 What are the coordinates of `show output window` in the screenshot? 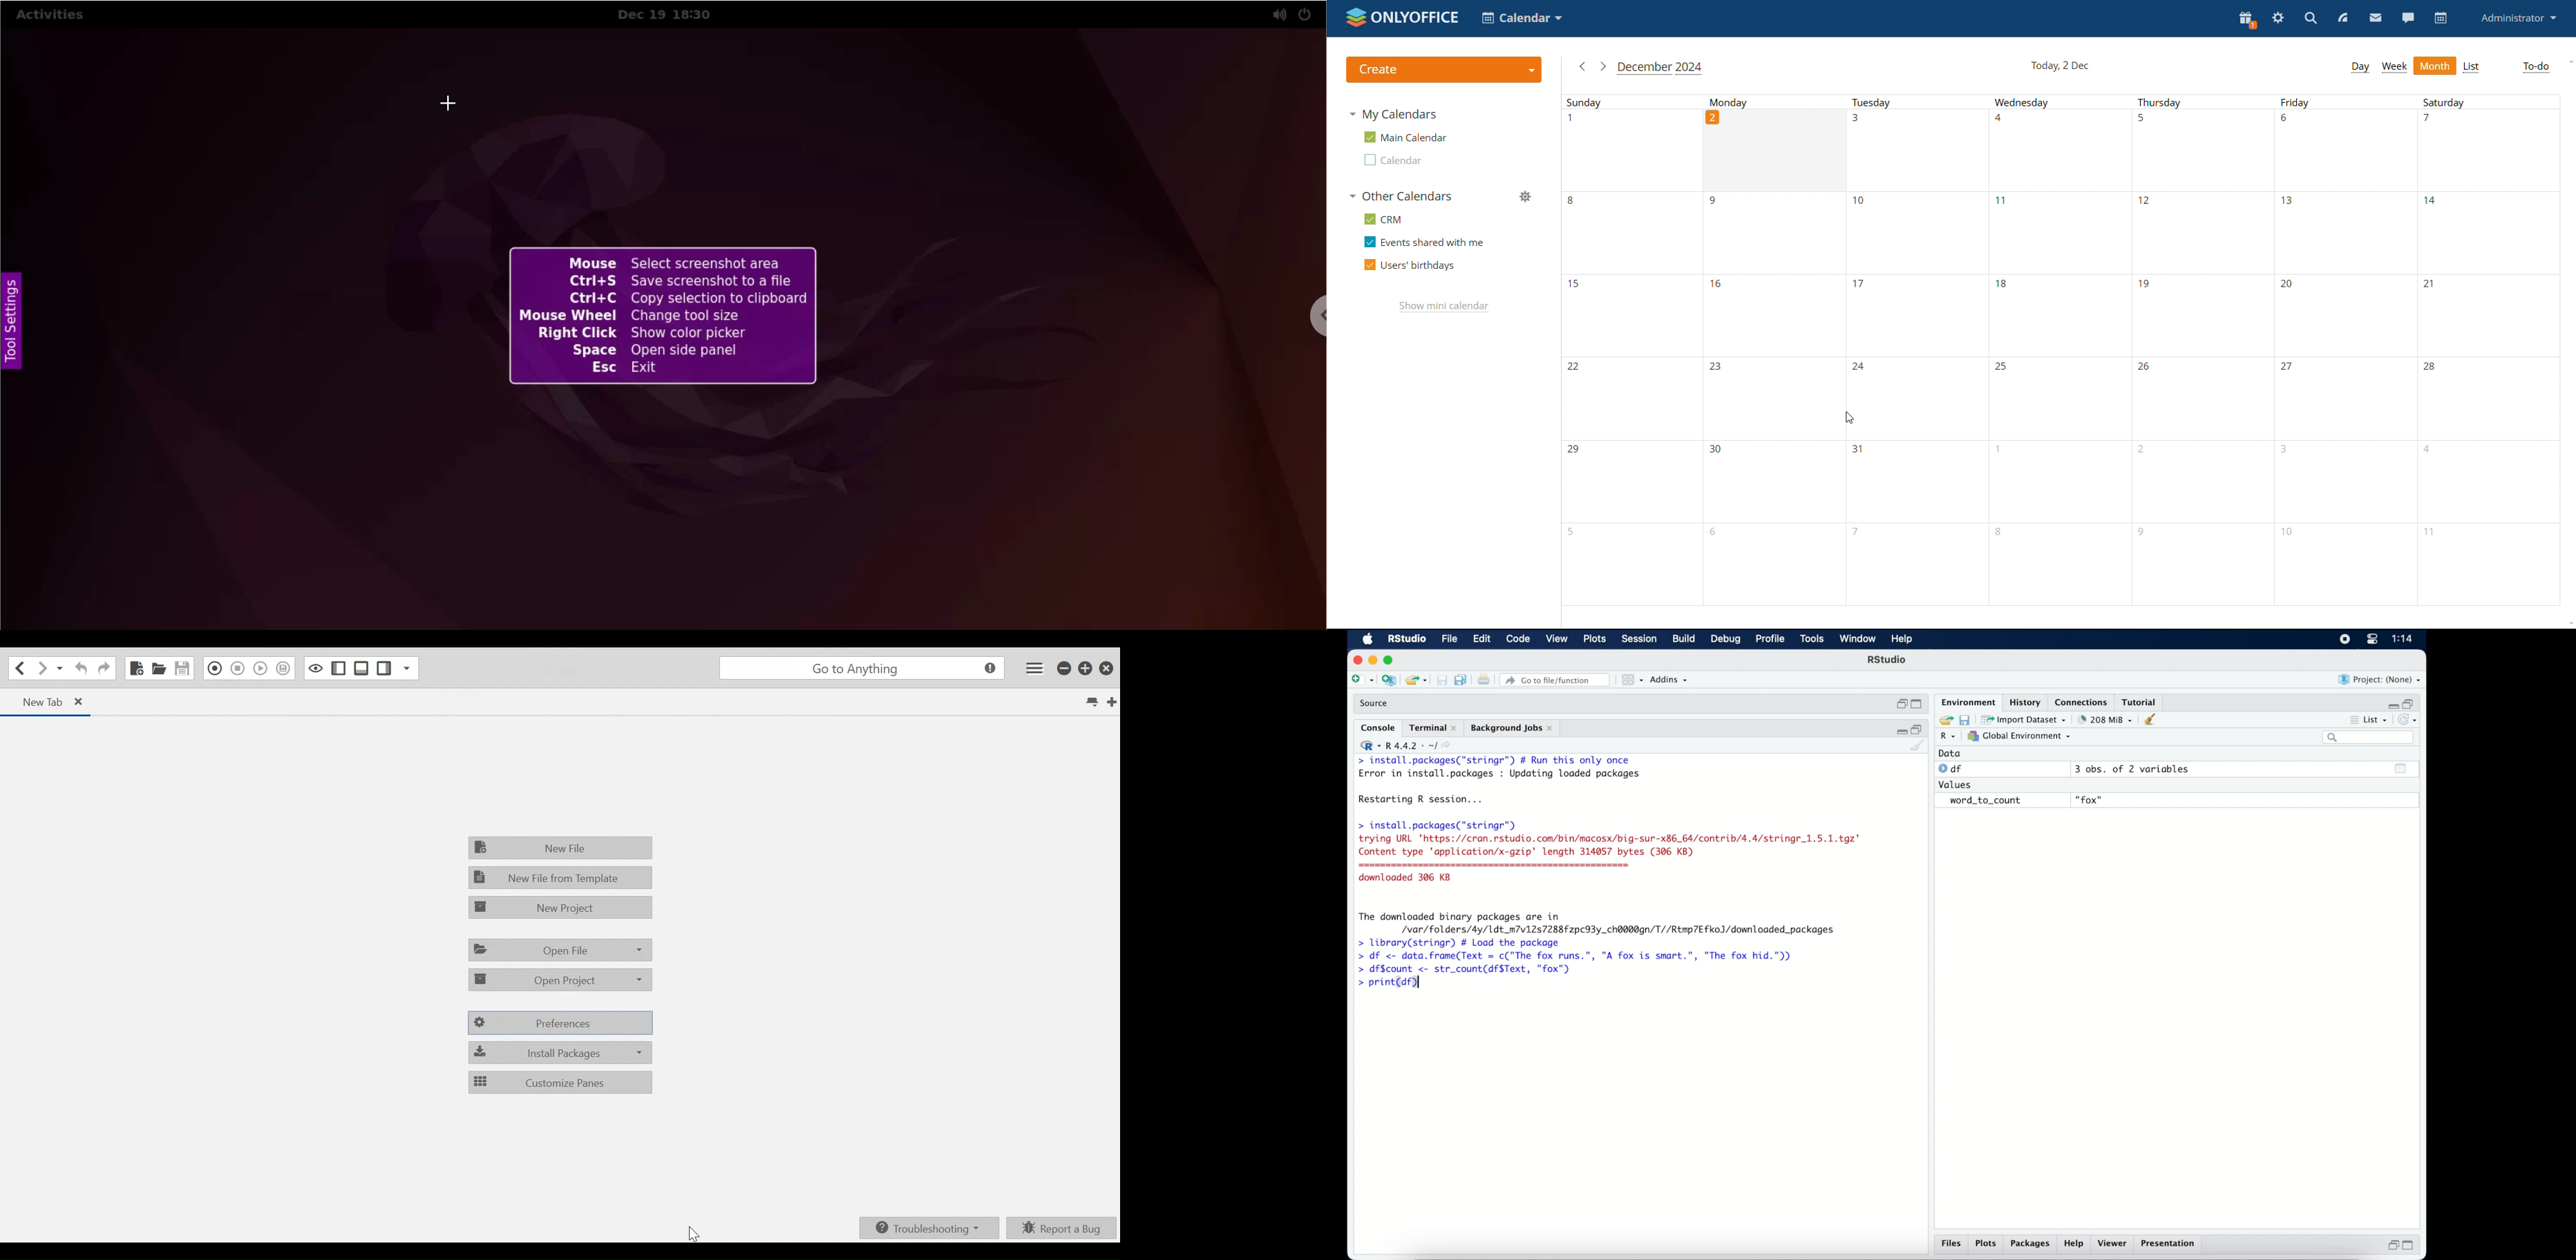 It's located at (2402, 768).